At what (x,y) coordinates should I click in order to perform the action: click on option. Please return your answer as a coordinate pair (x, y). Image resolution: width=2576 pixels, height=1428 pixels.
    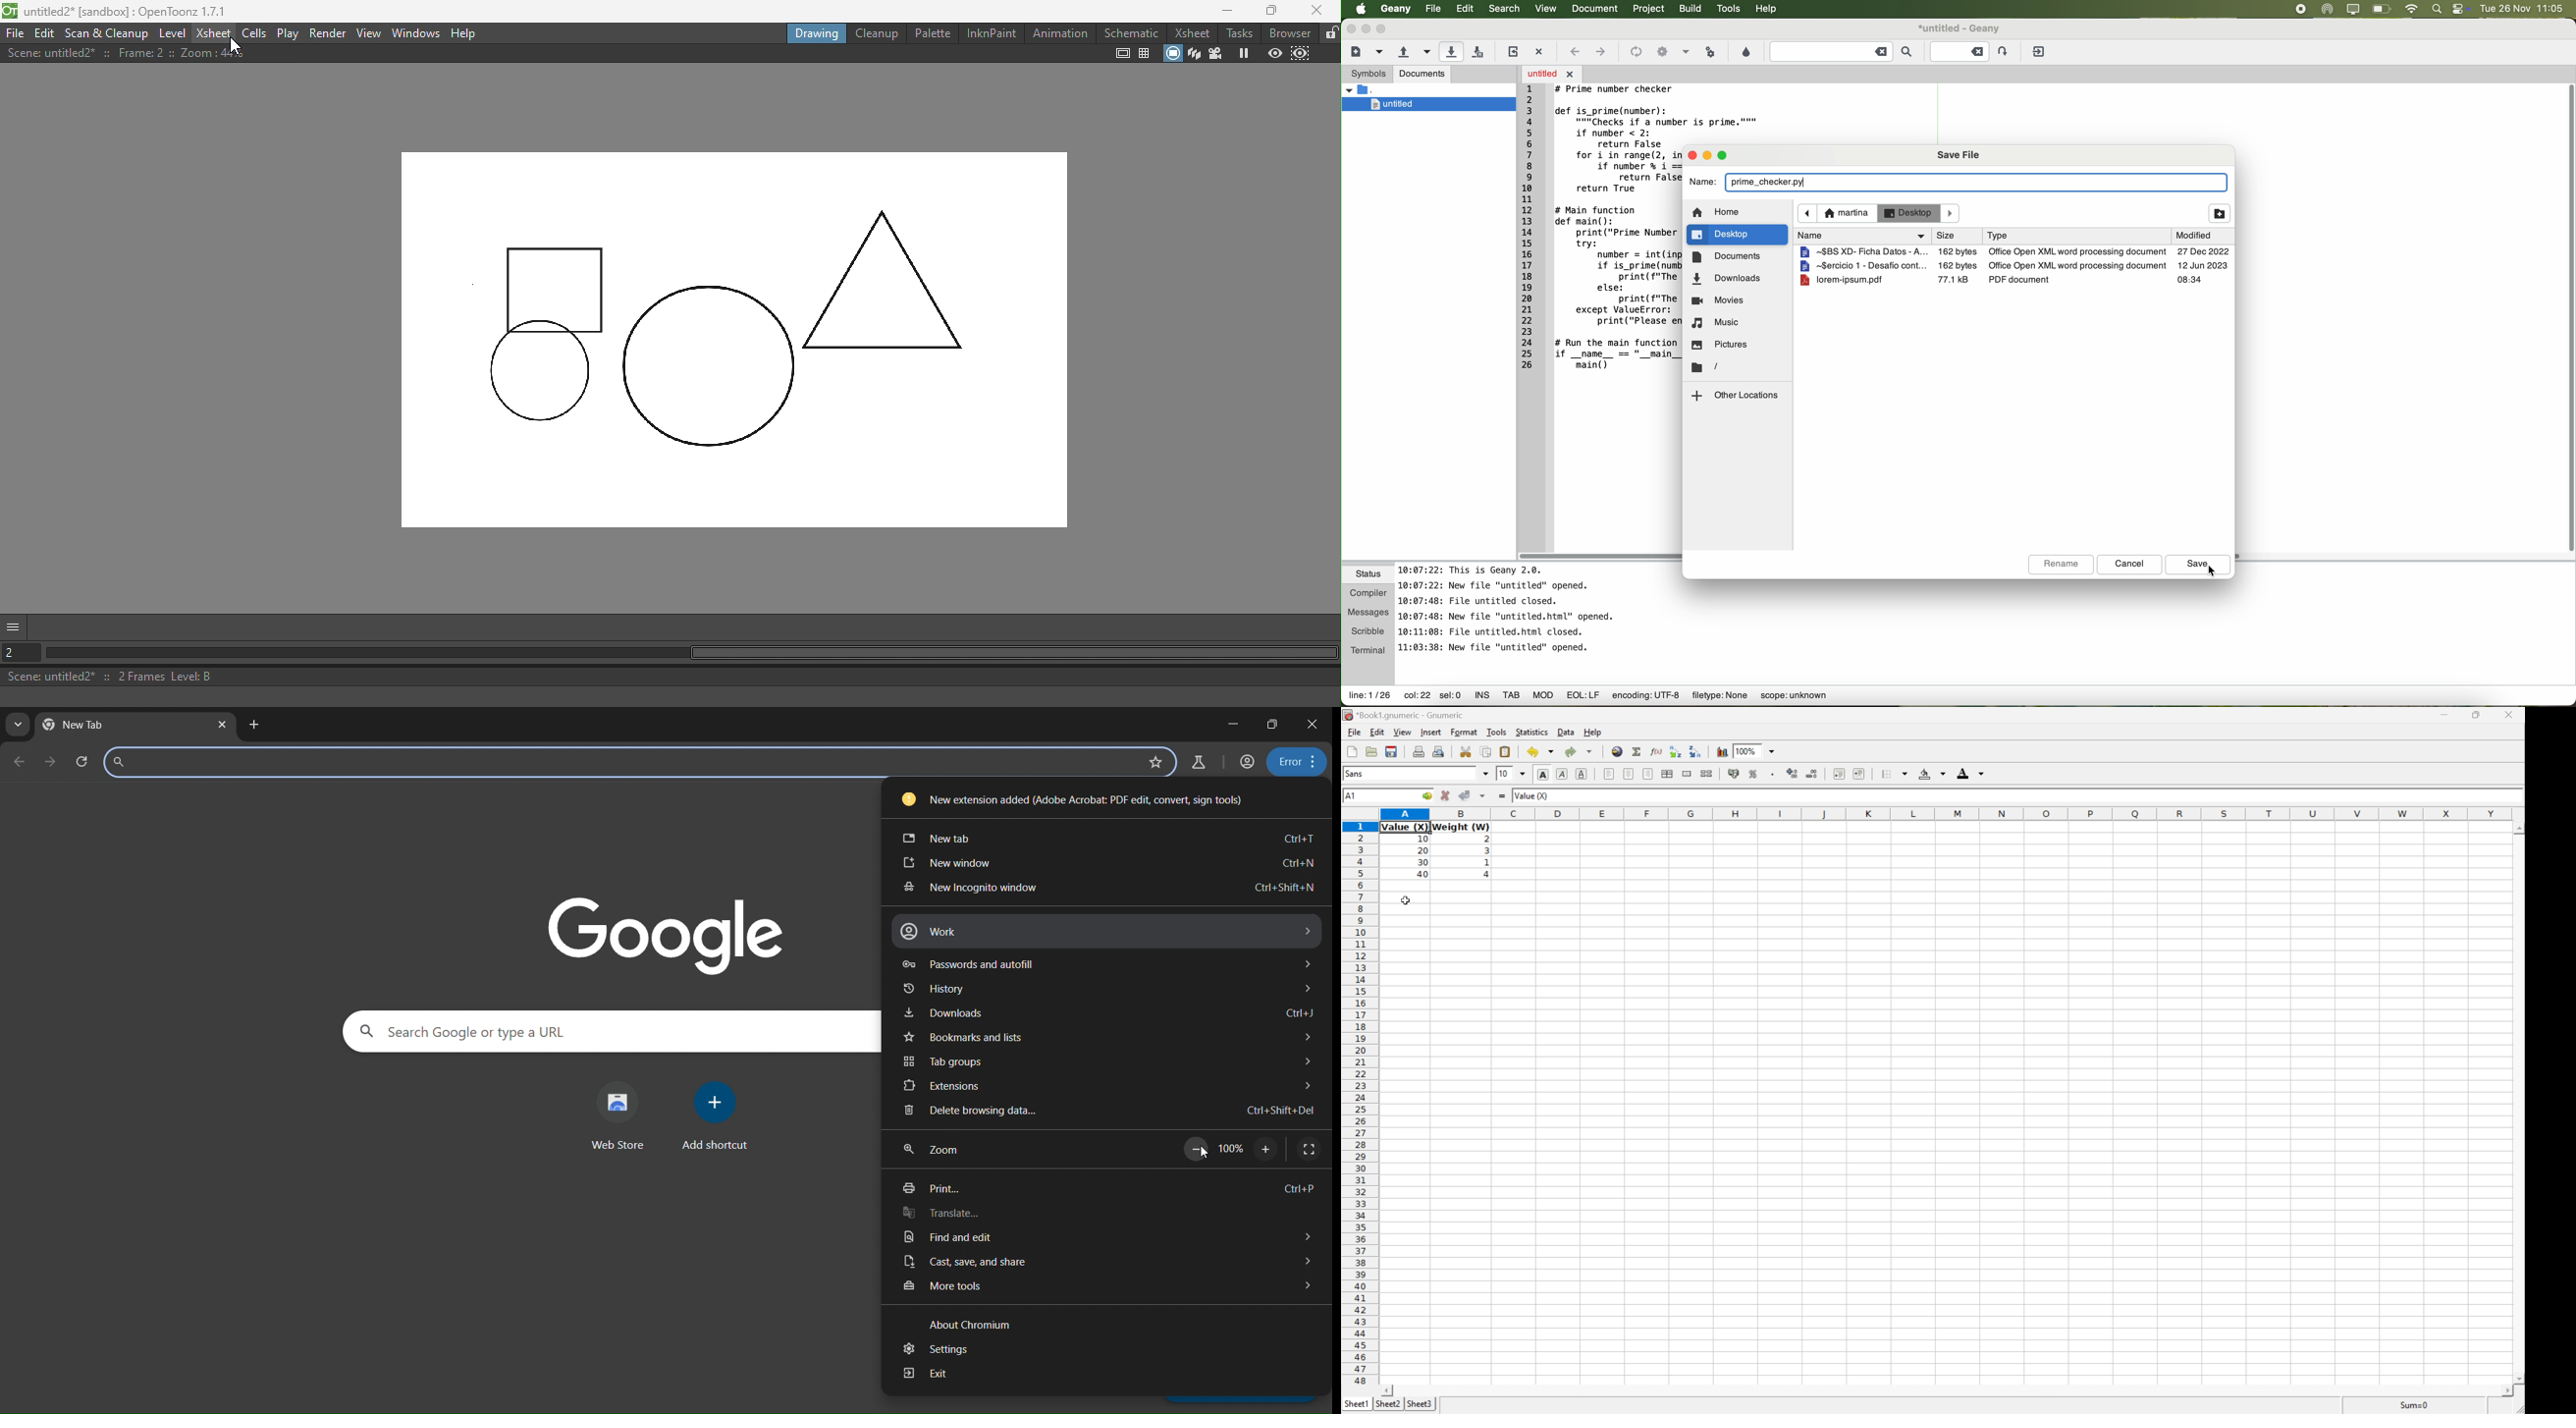
    Looking at the image, I should click on (1685, 51).